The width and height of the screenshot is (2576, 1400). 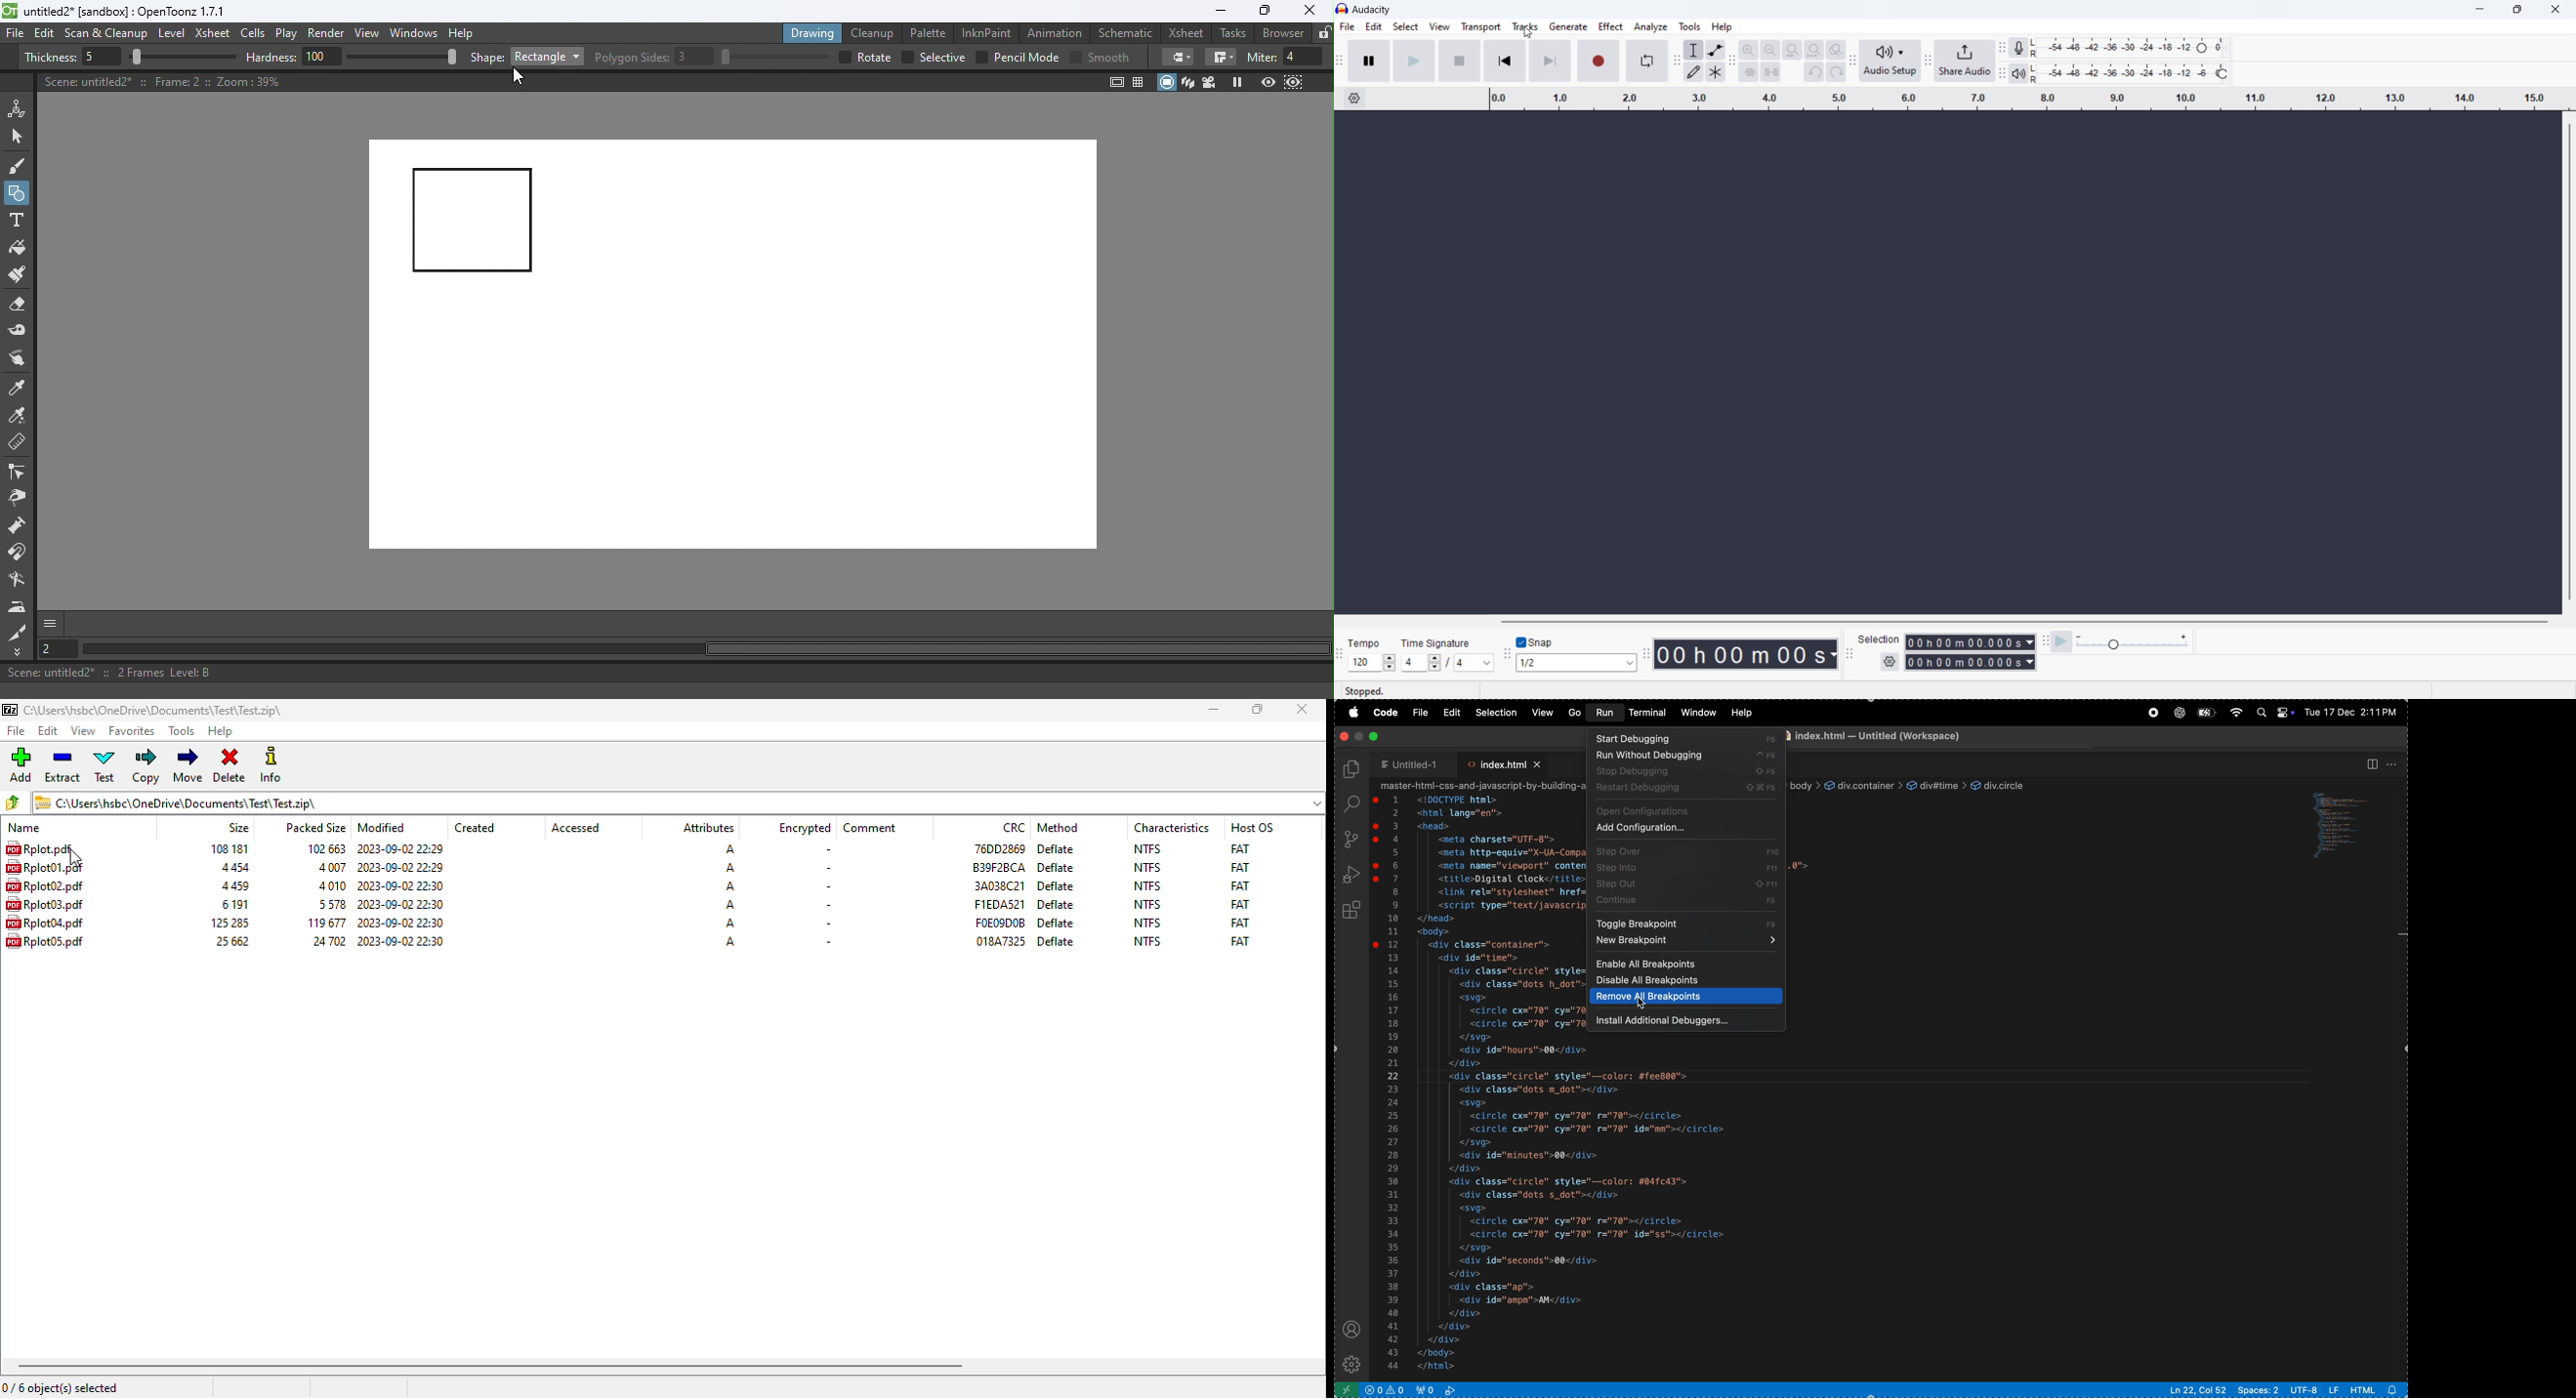 What do you see at coordinates (731, 922) in the screenshot?
I see `A` at bounding box center [731, 922].